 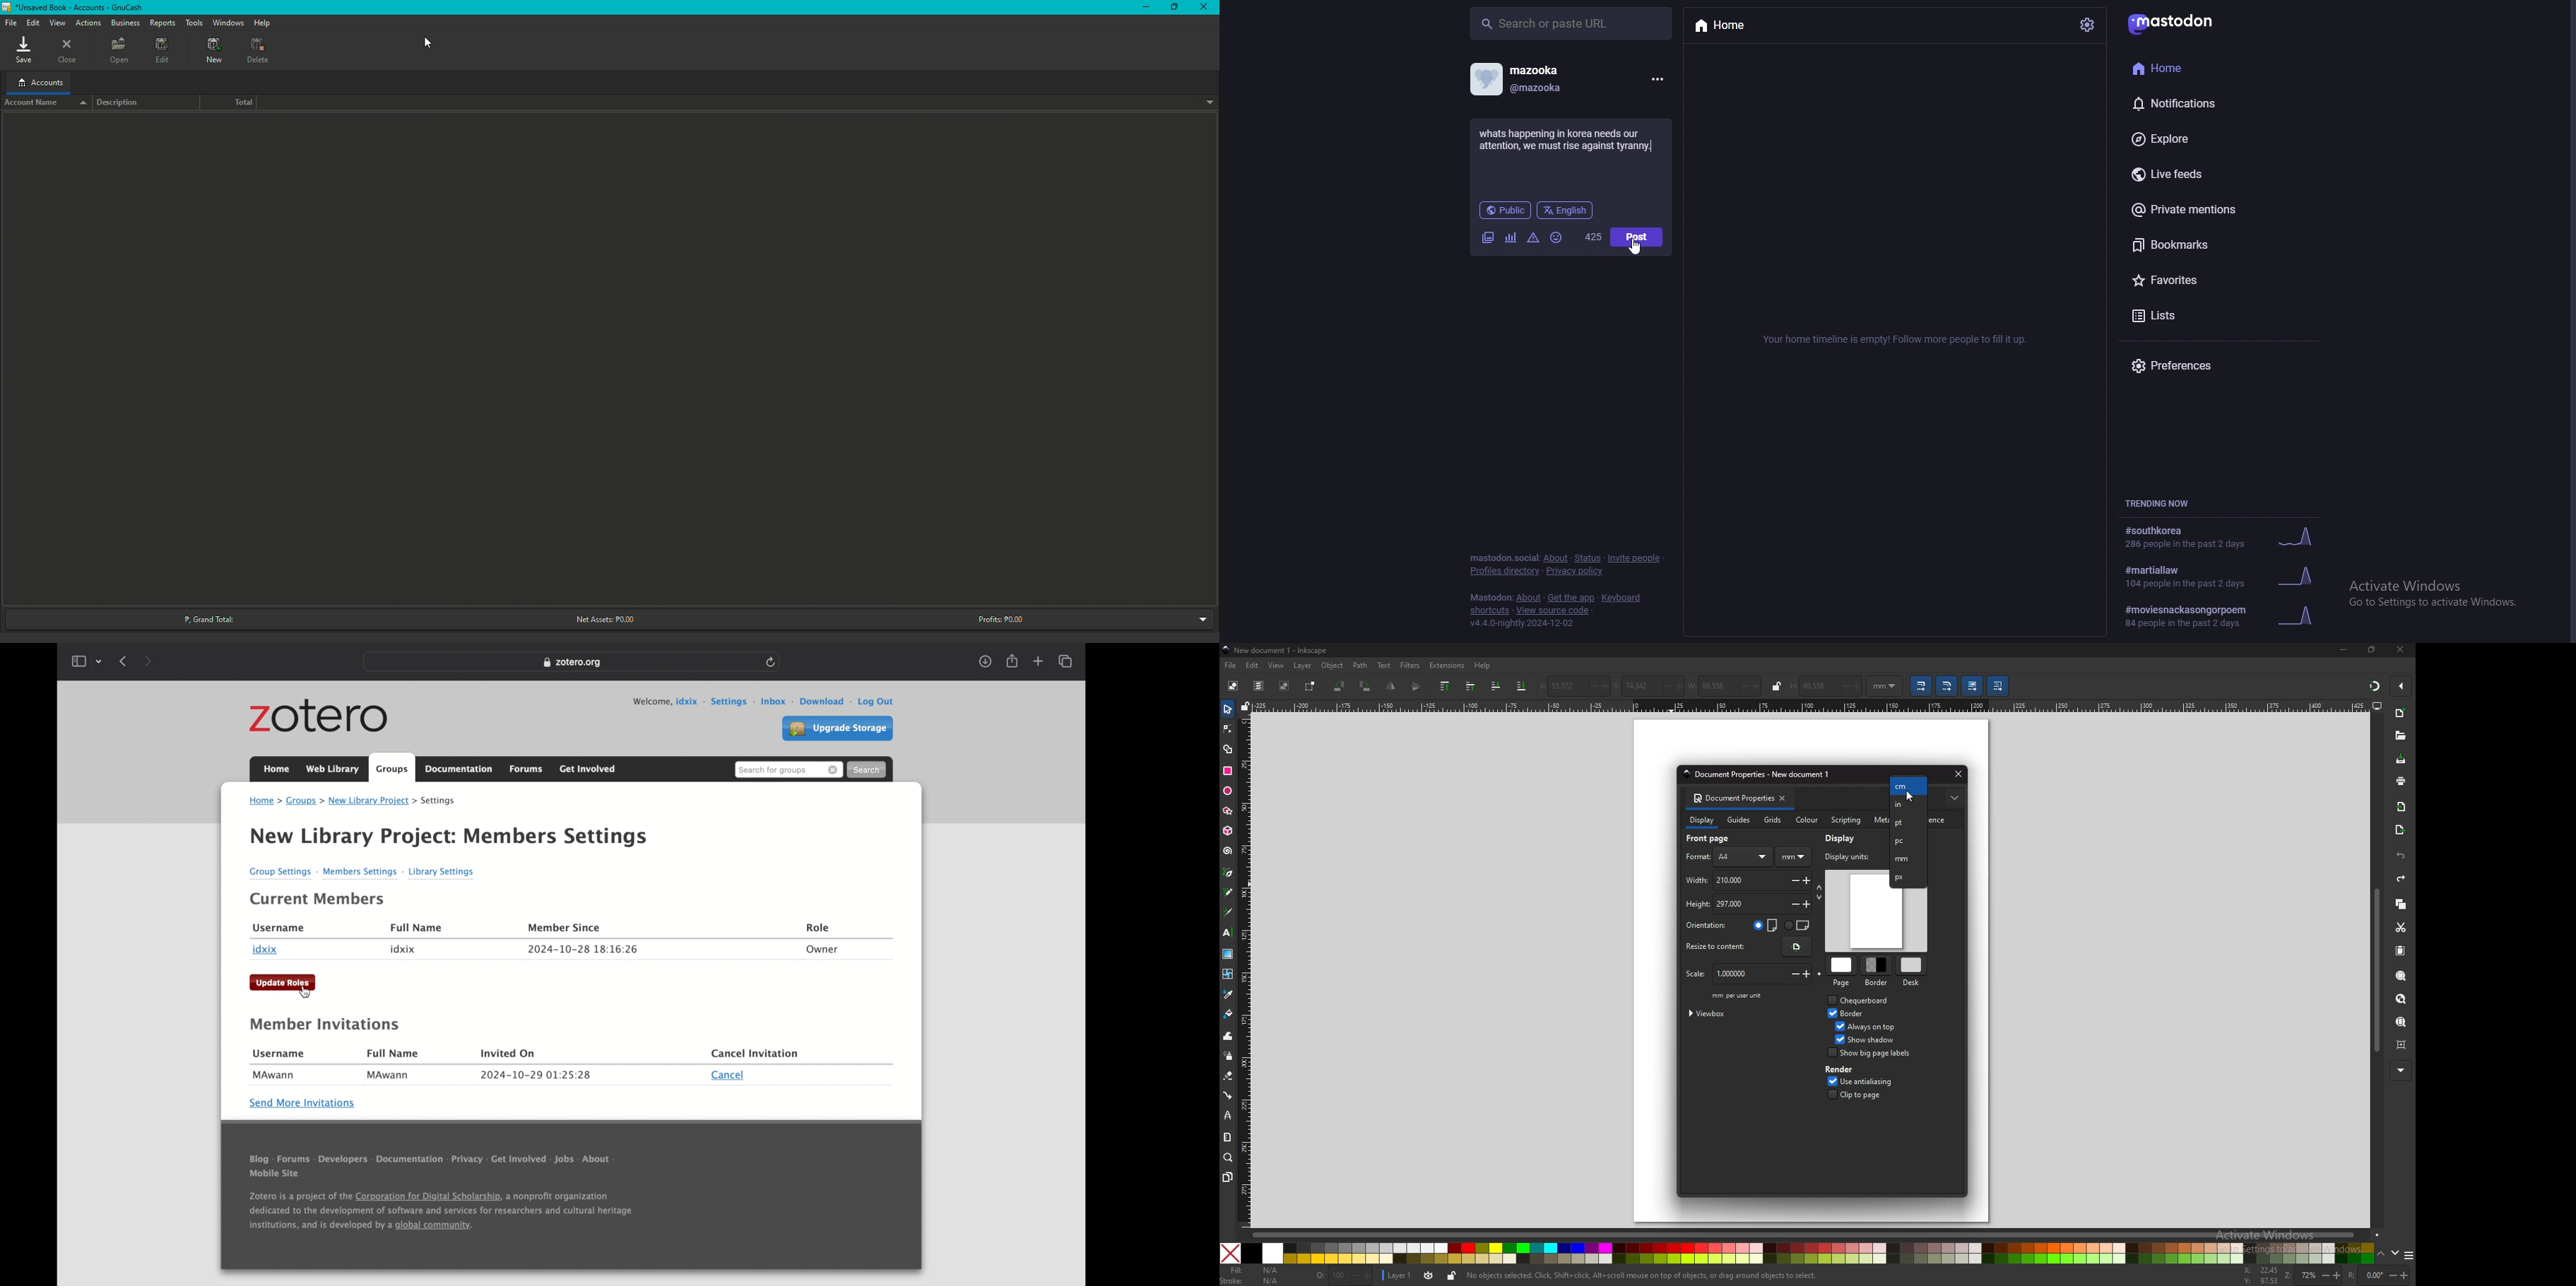 I want to click on file, so click(x=1231, y=666).